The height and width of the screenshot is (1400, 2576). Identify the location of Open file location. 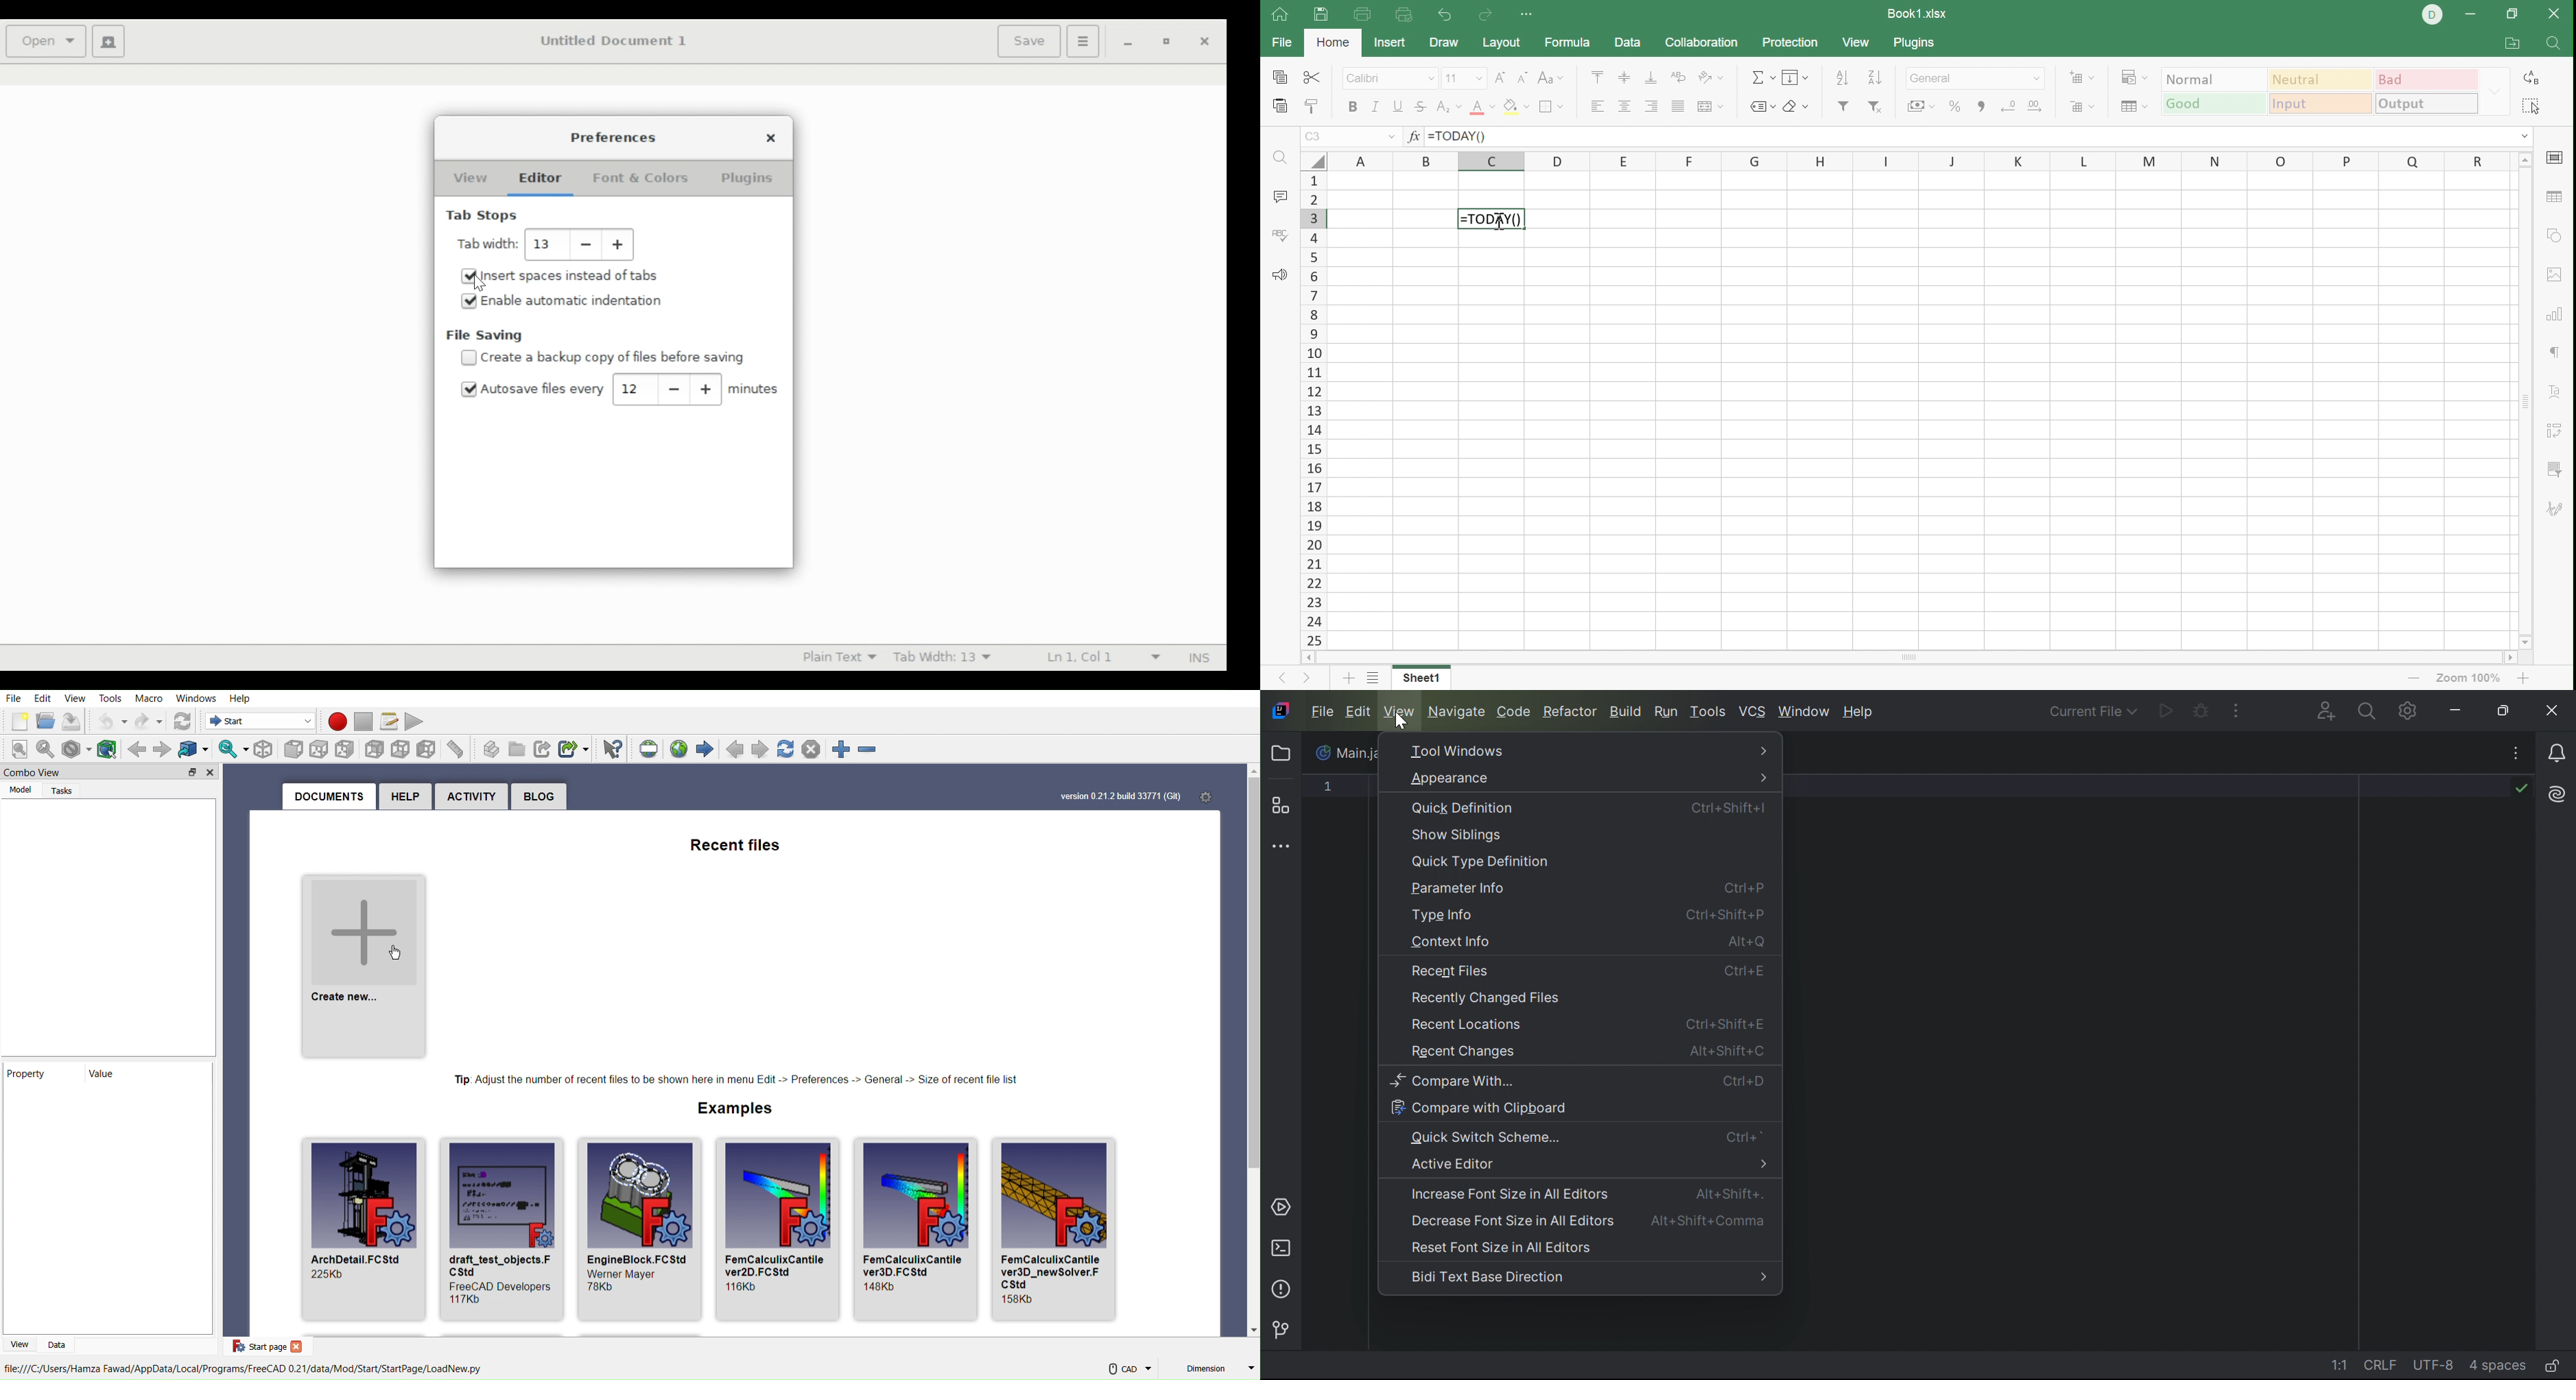
(2510, 42).